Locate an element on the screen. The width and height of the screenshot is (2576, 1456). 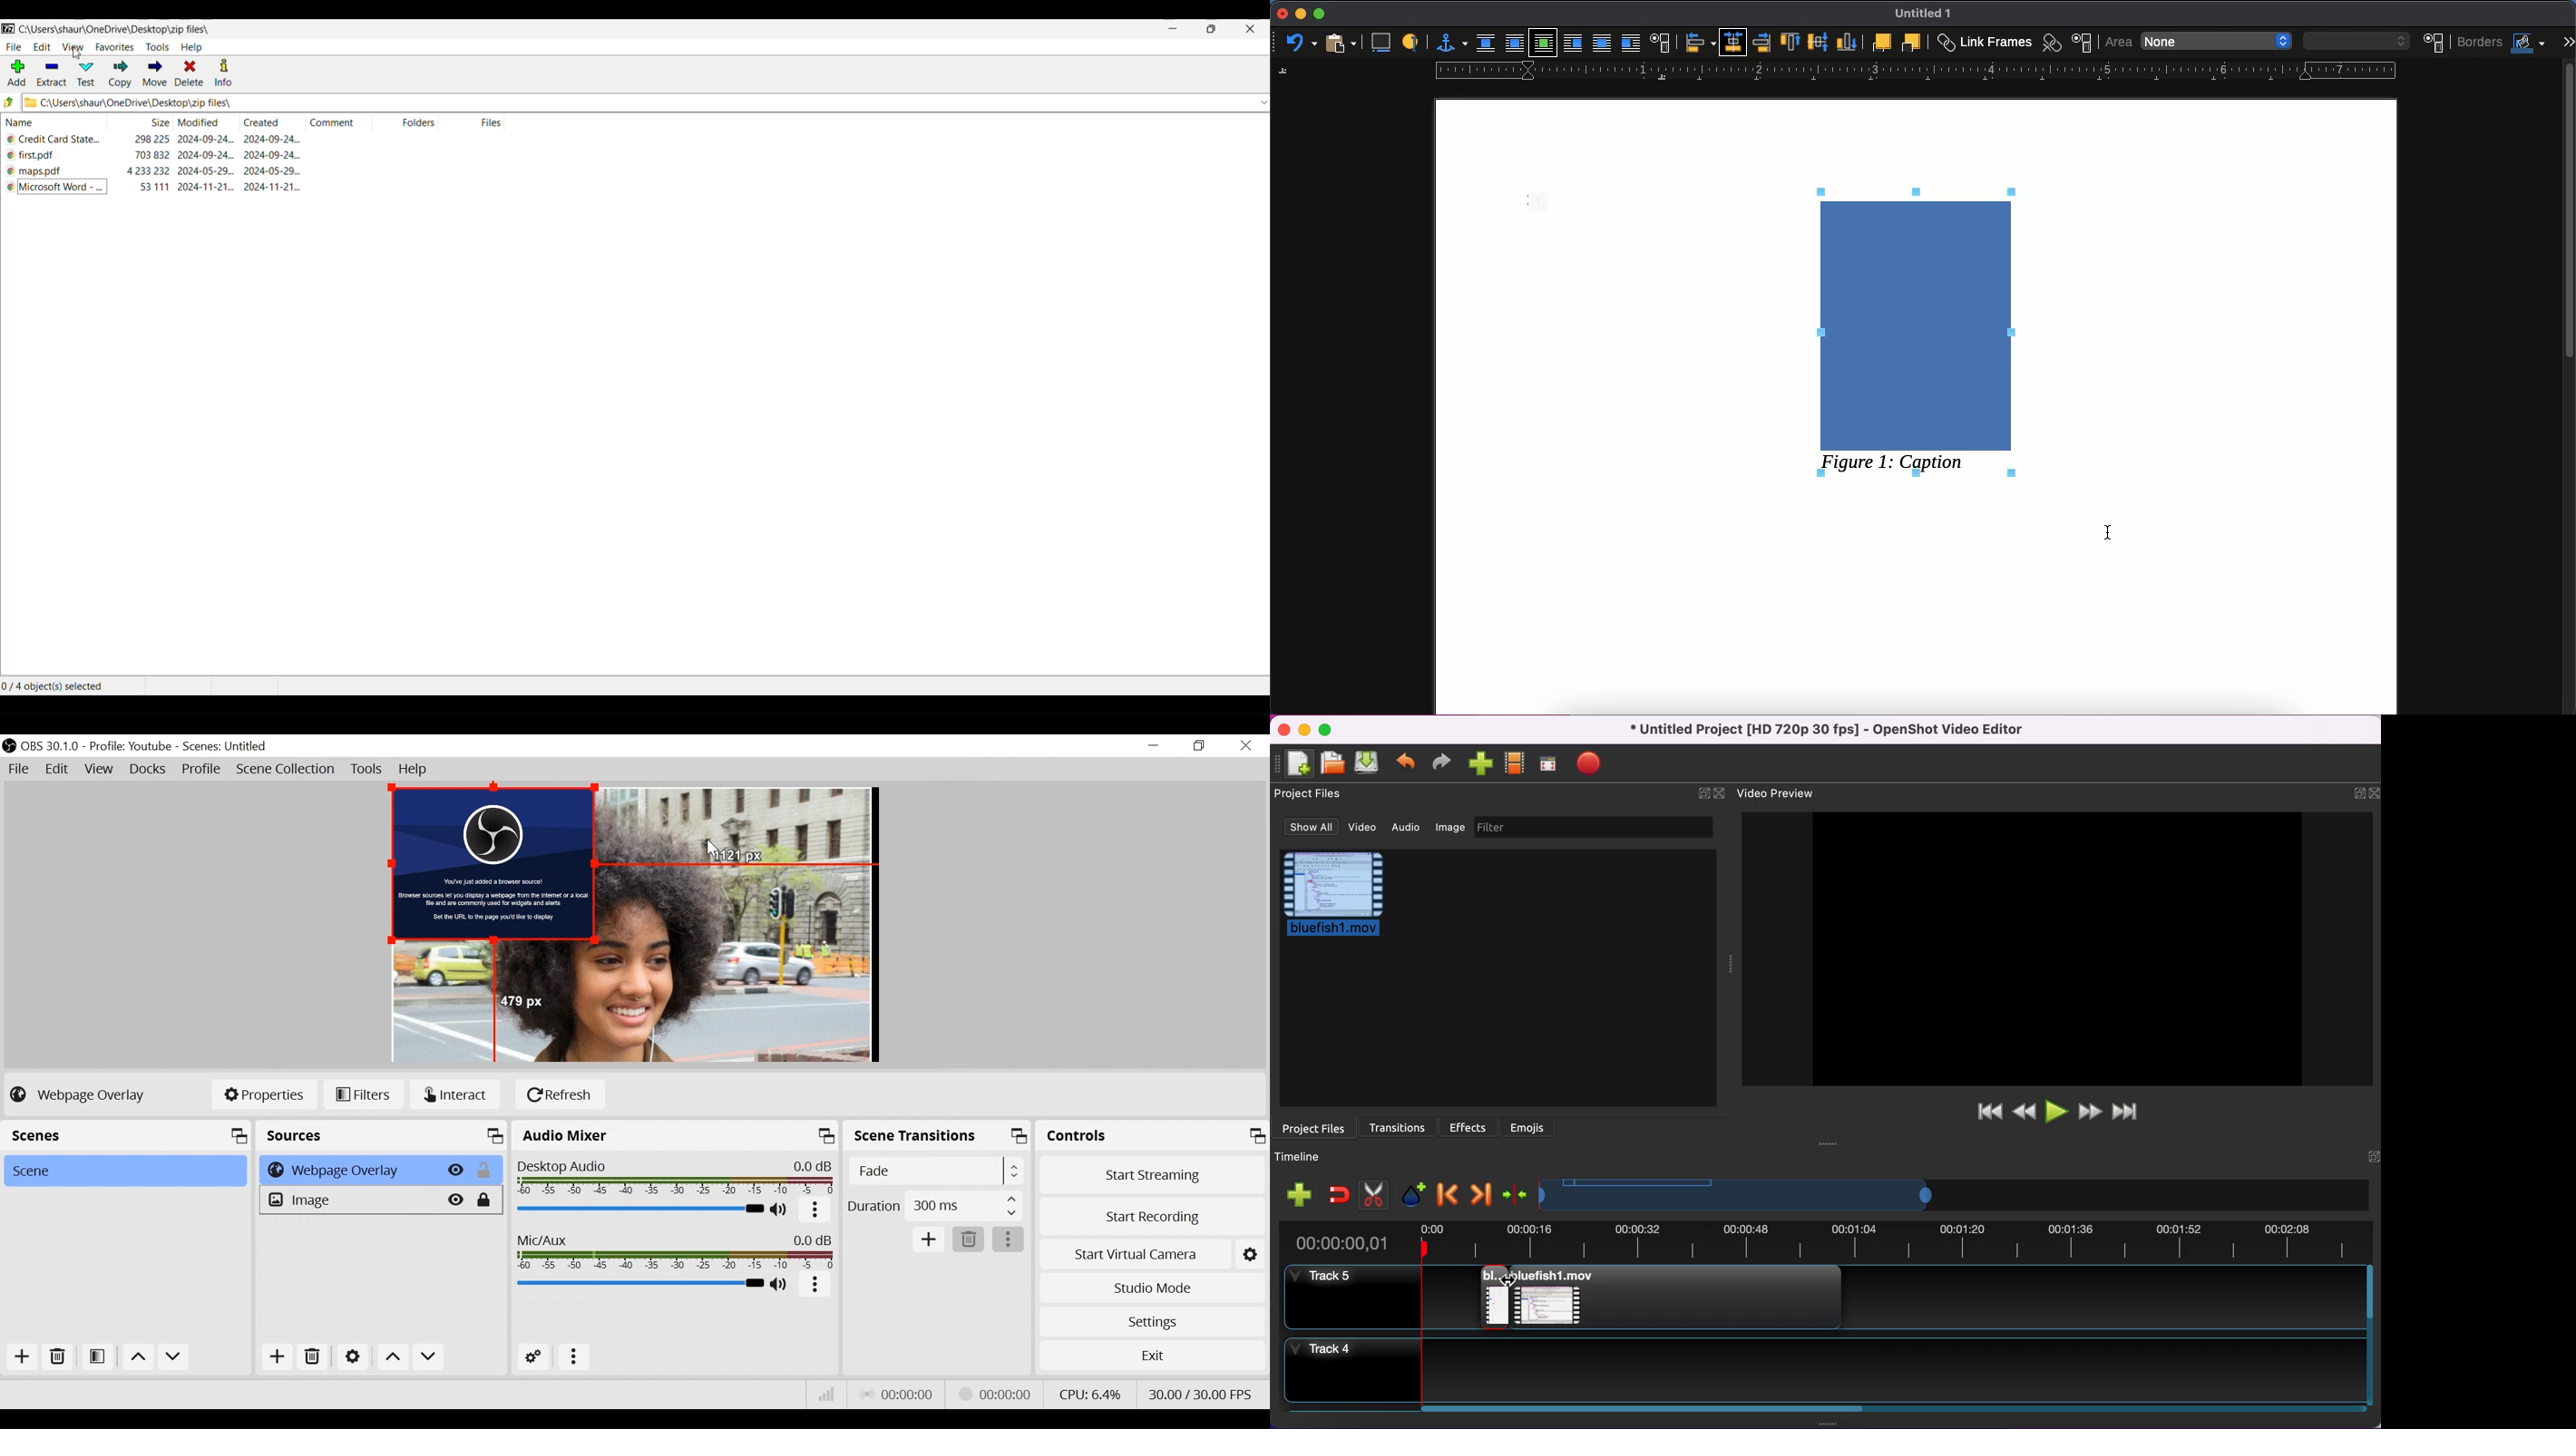
Advanced Audio Settings is located at coordinates (534, 1358).